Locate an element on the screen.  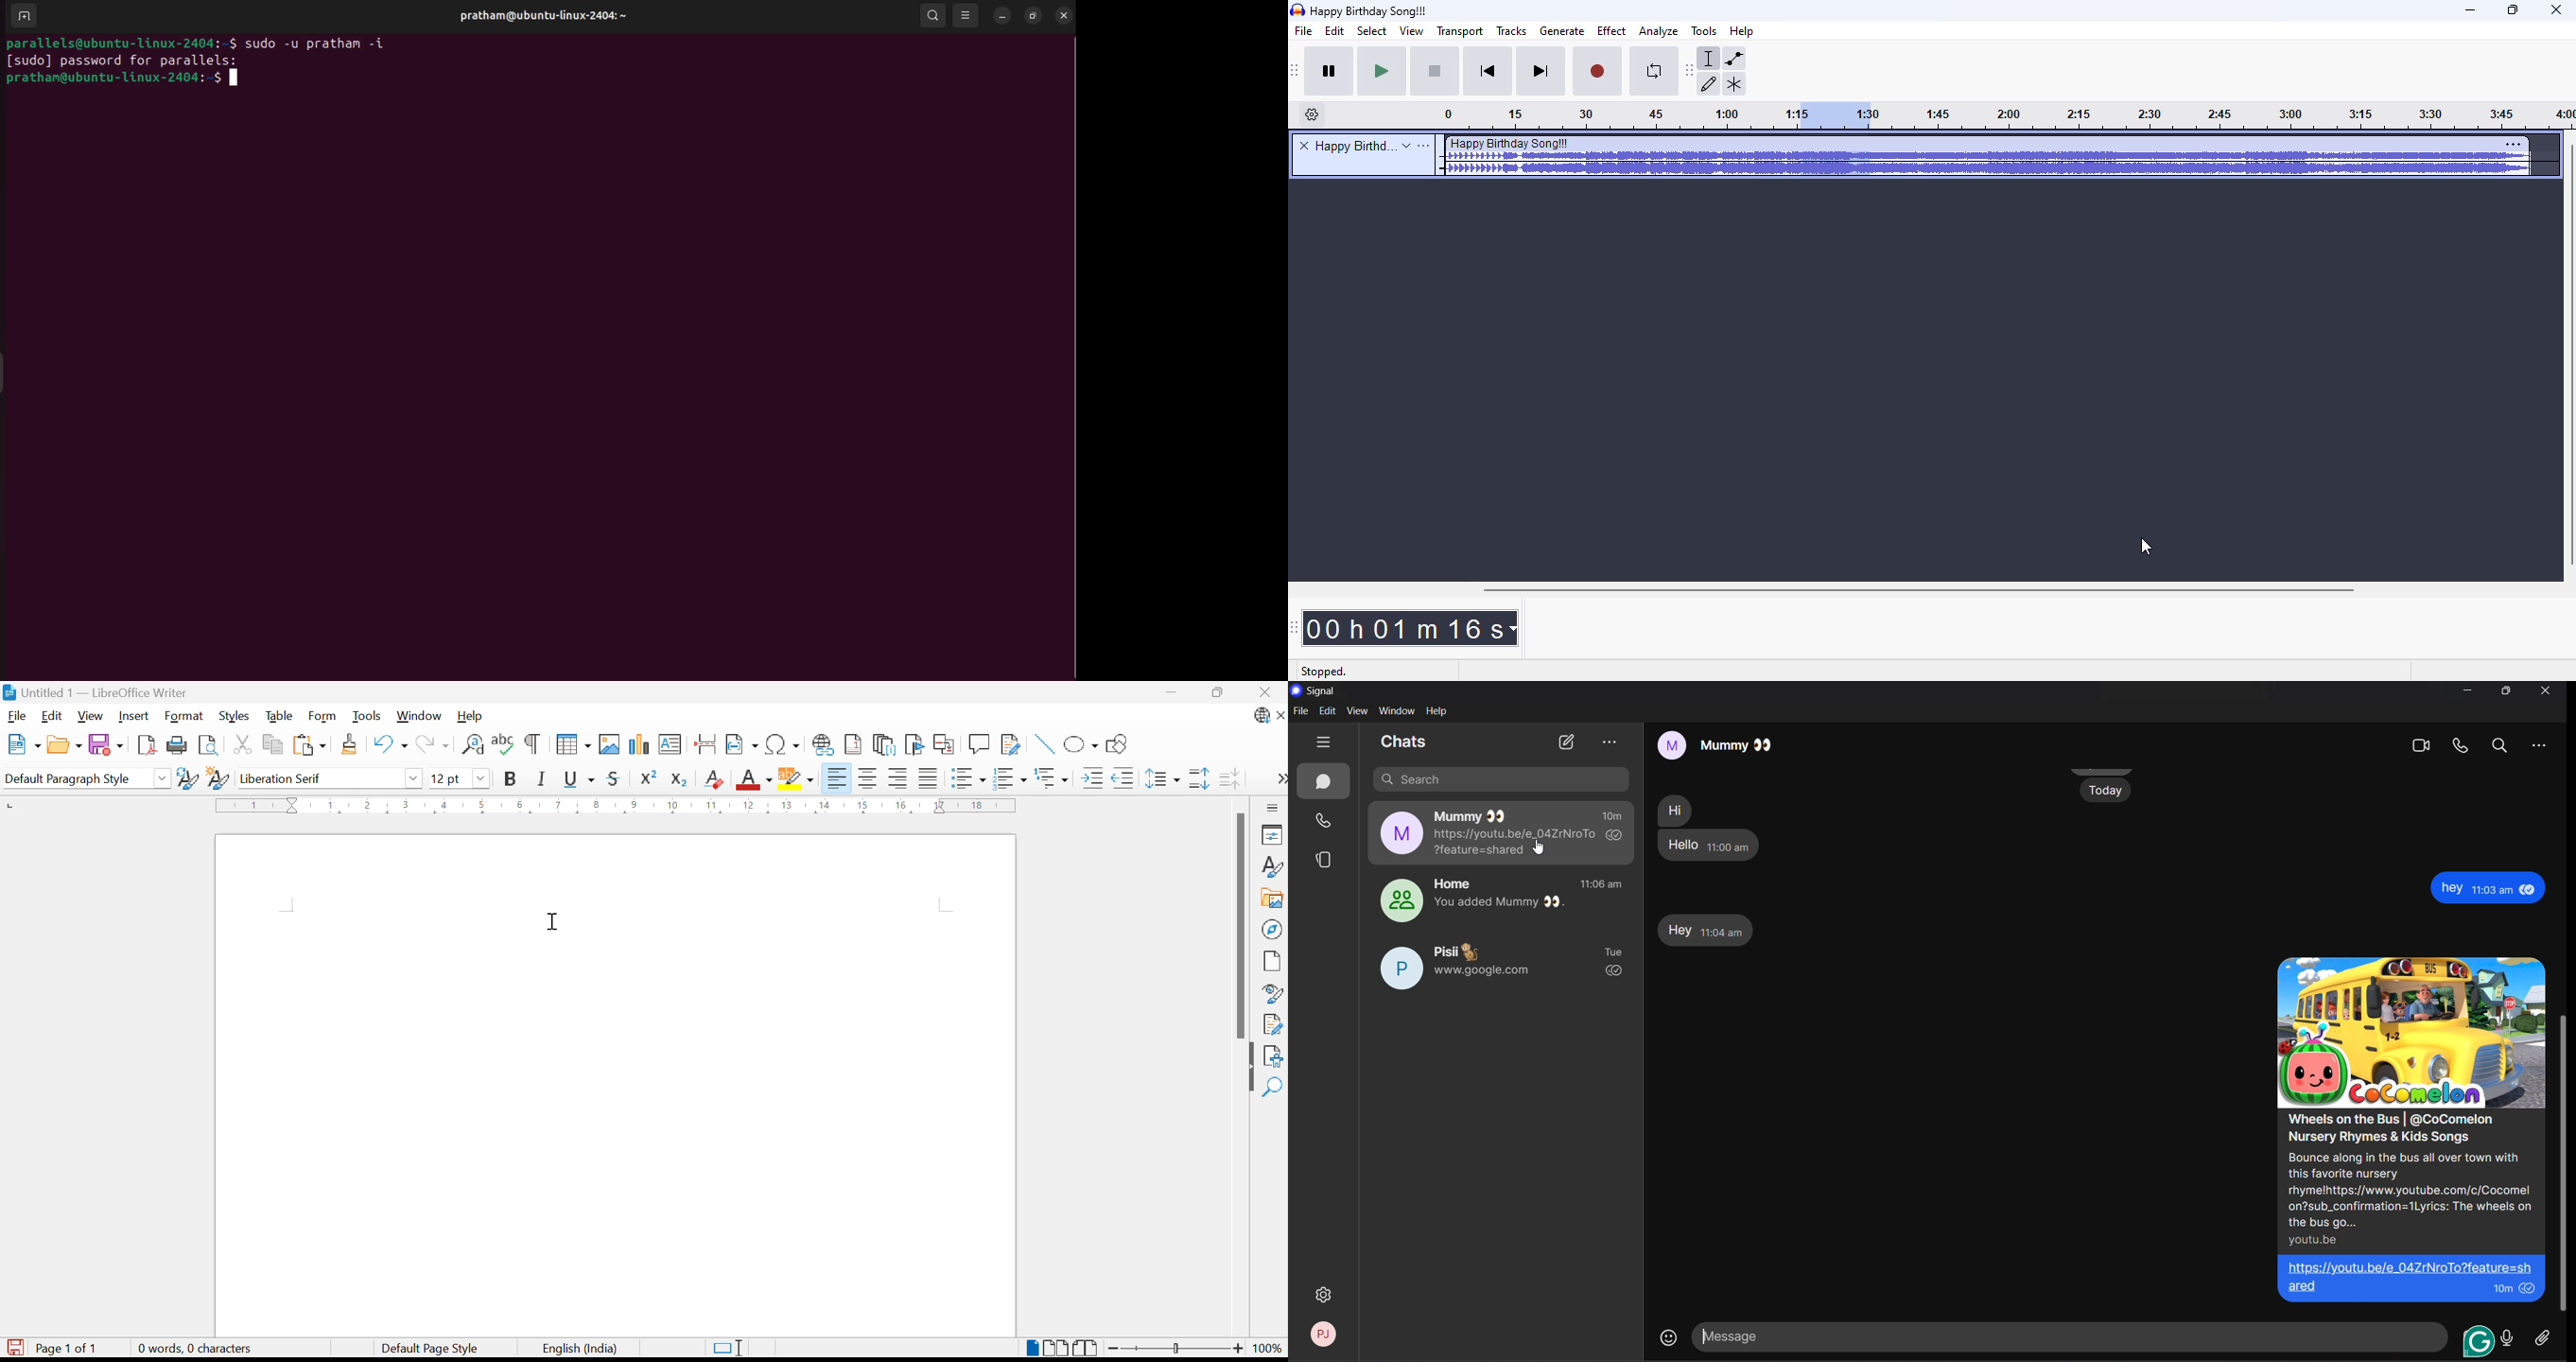
logo is located at coordinates (1297, 9).